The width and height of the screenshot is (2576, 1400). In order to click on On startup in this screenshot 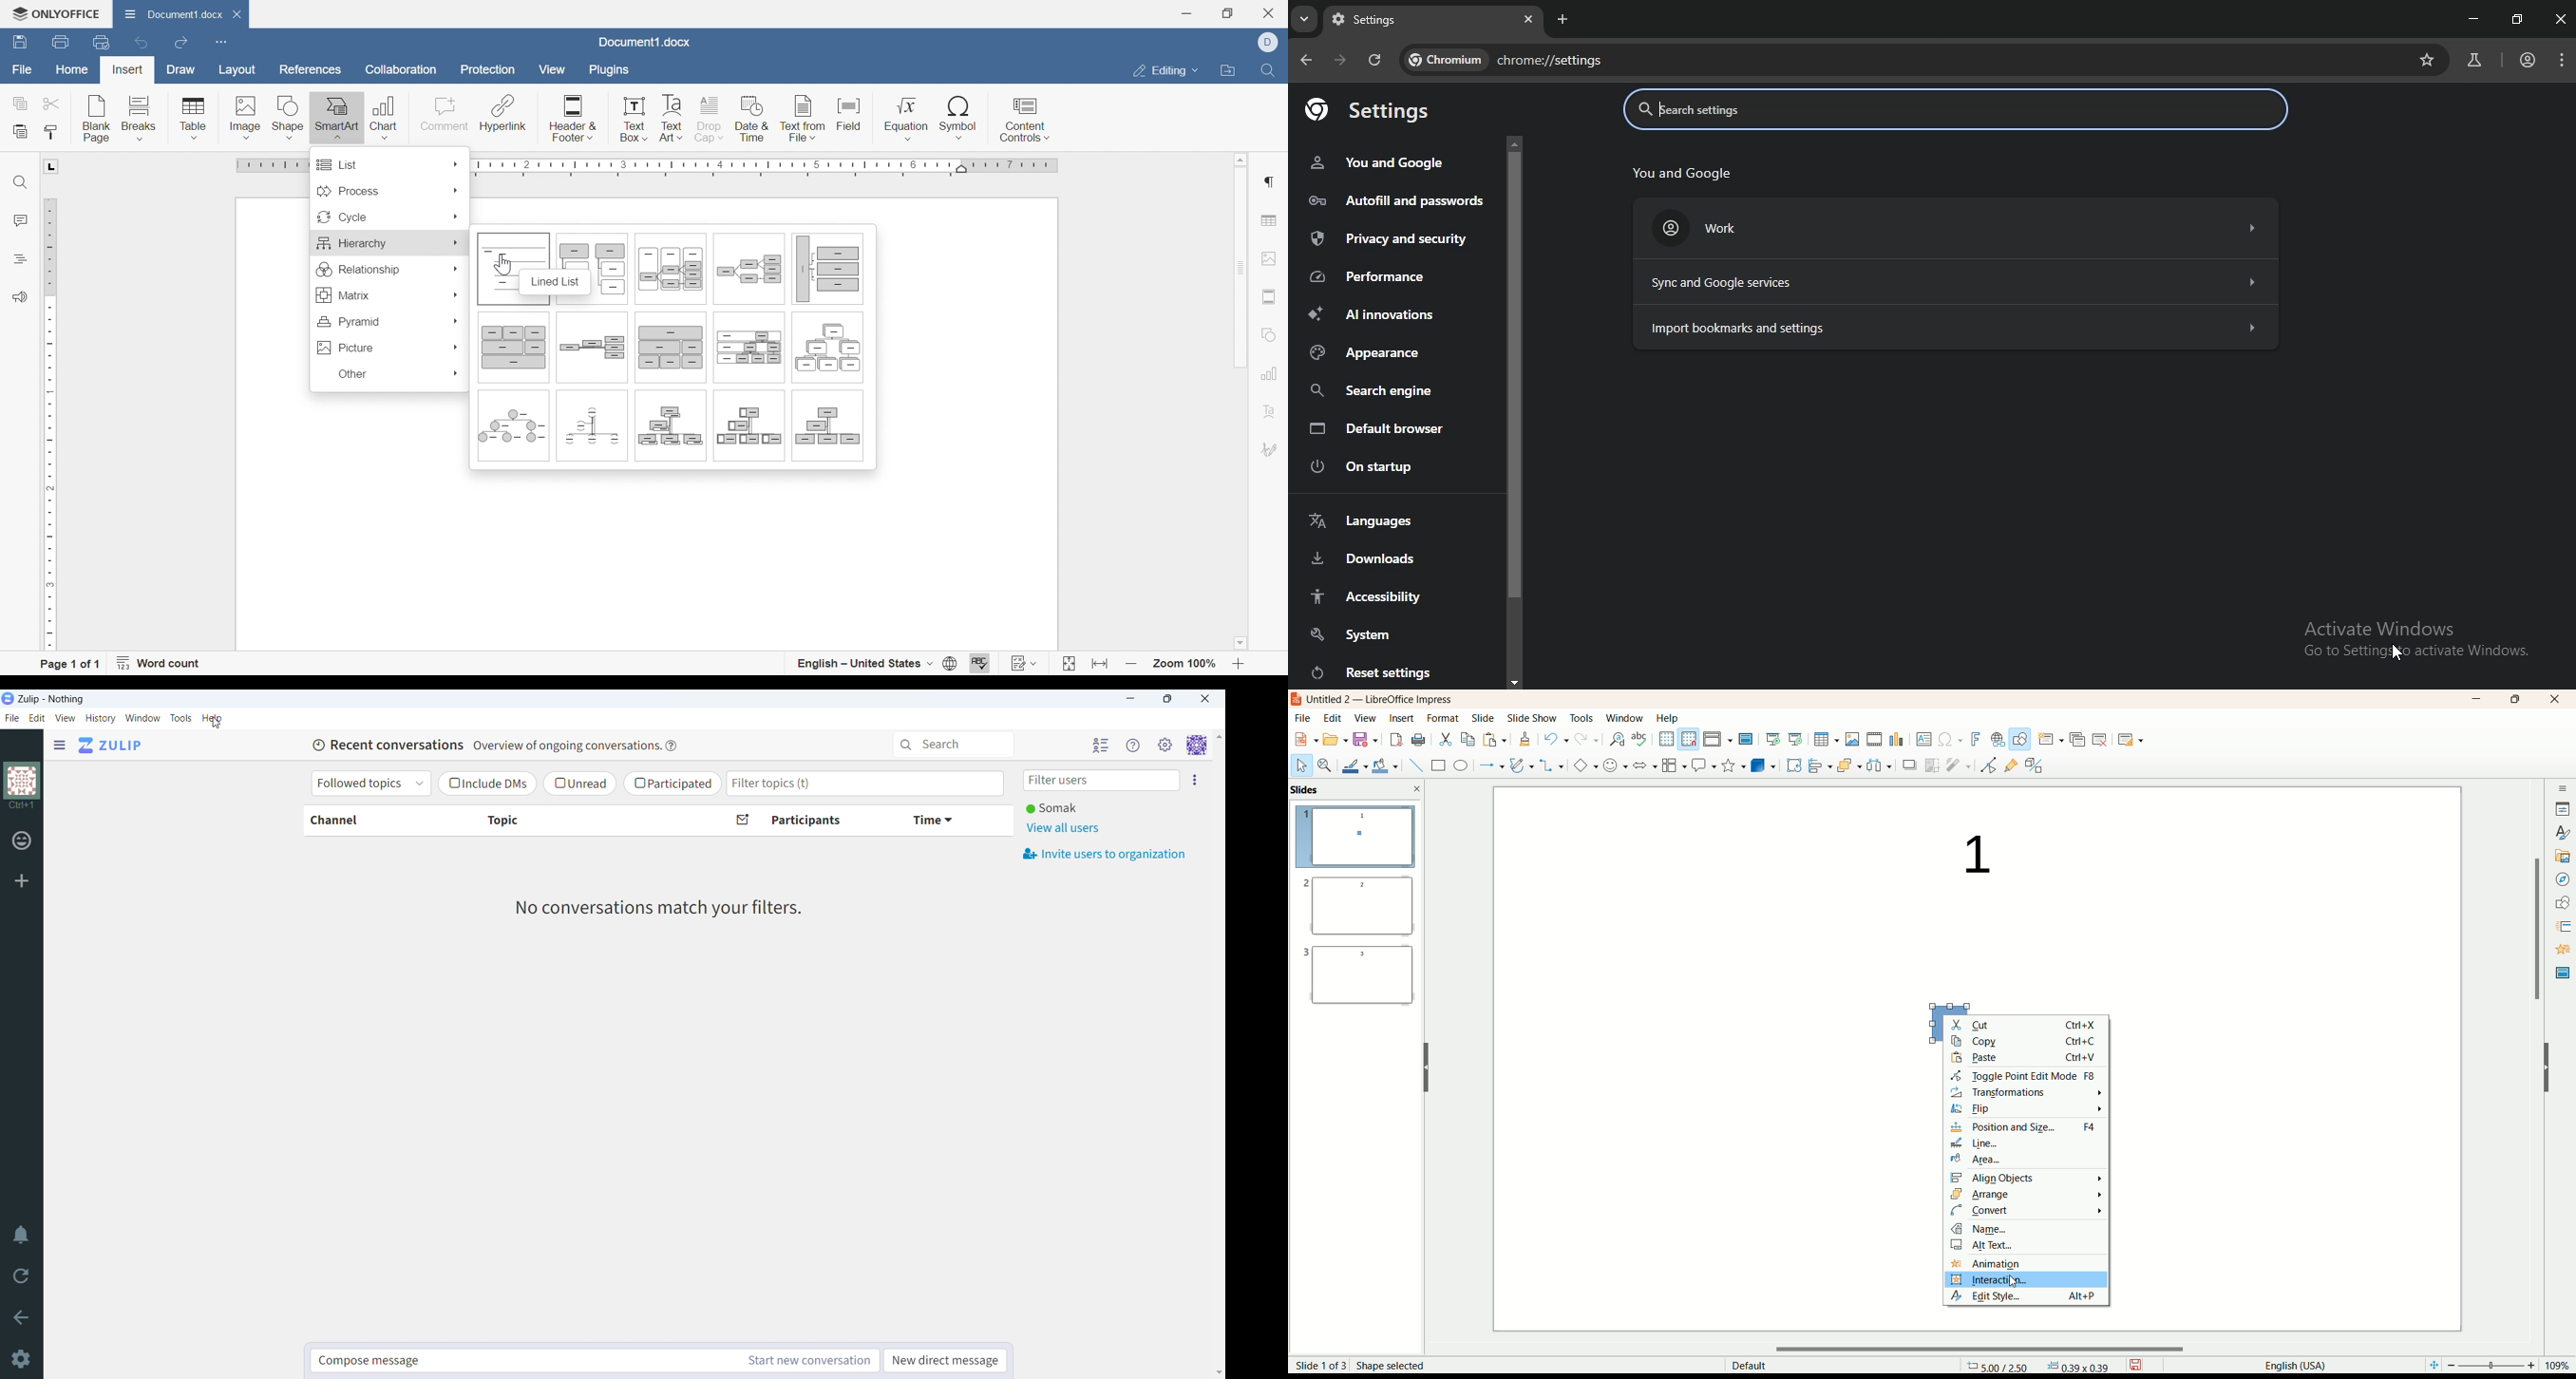, I will do `click(1368, 468)`.